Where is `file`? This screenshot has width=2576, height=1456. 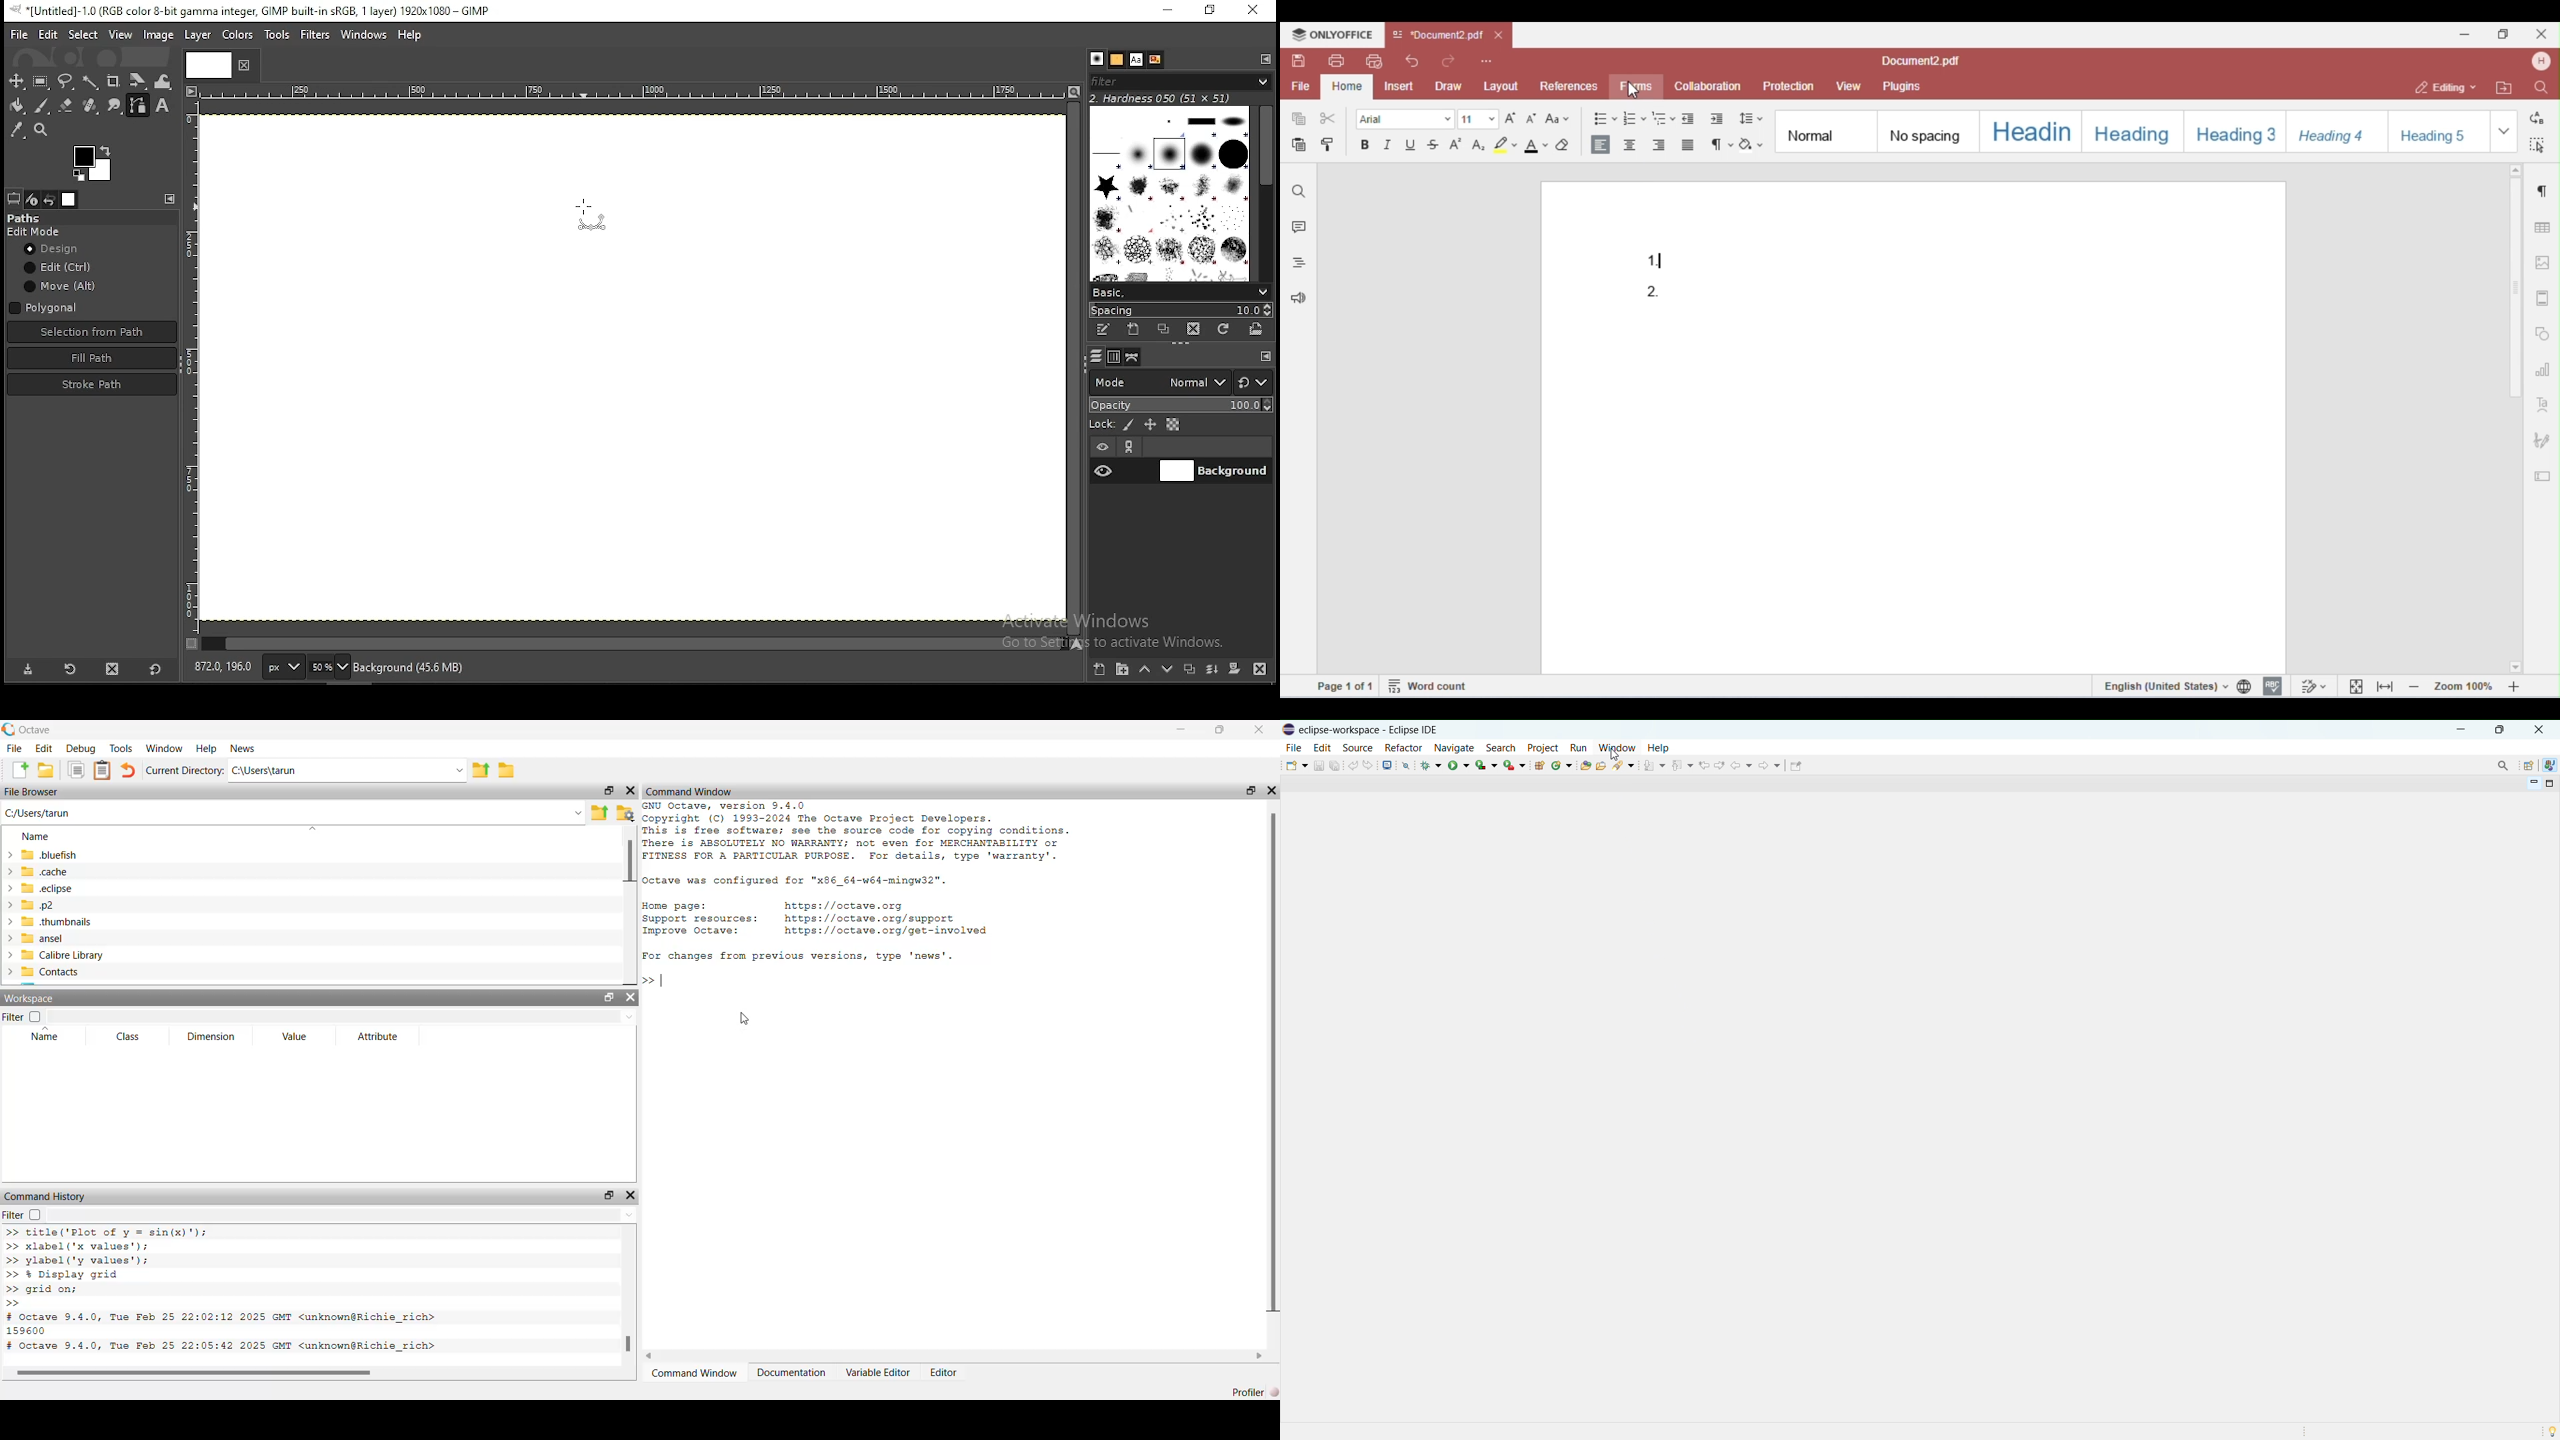
file is located at coordinates (1295, 748).